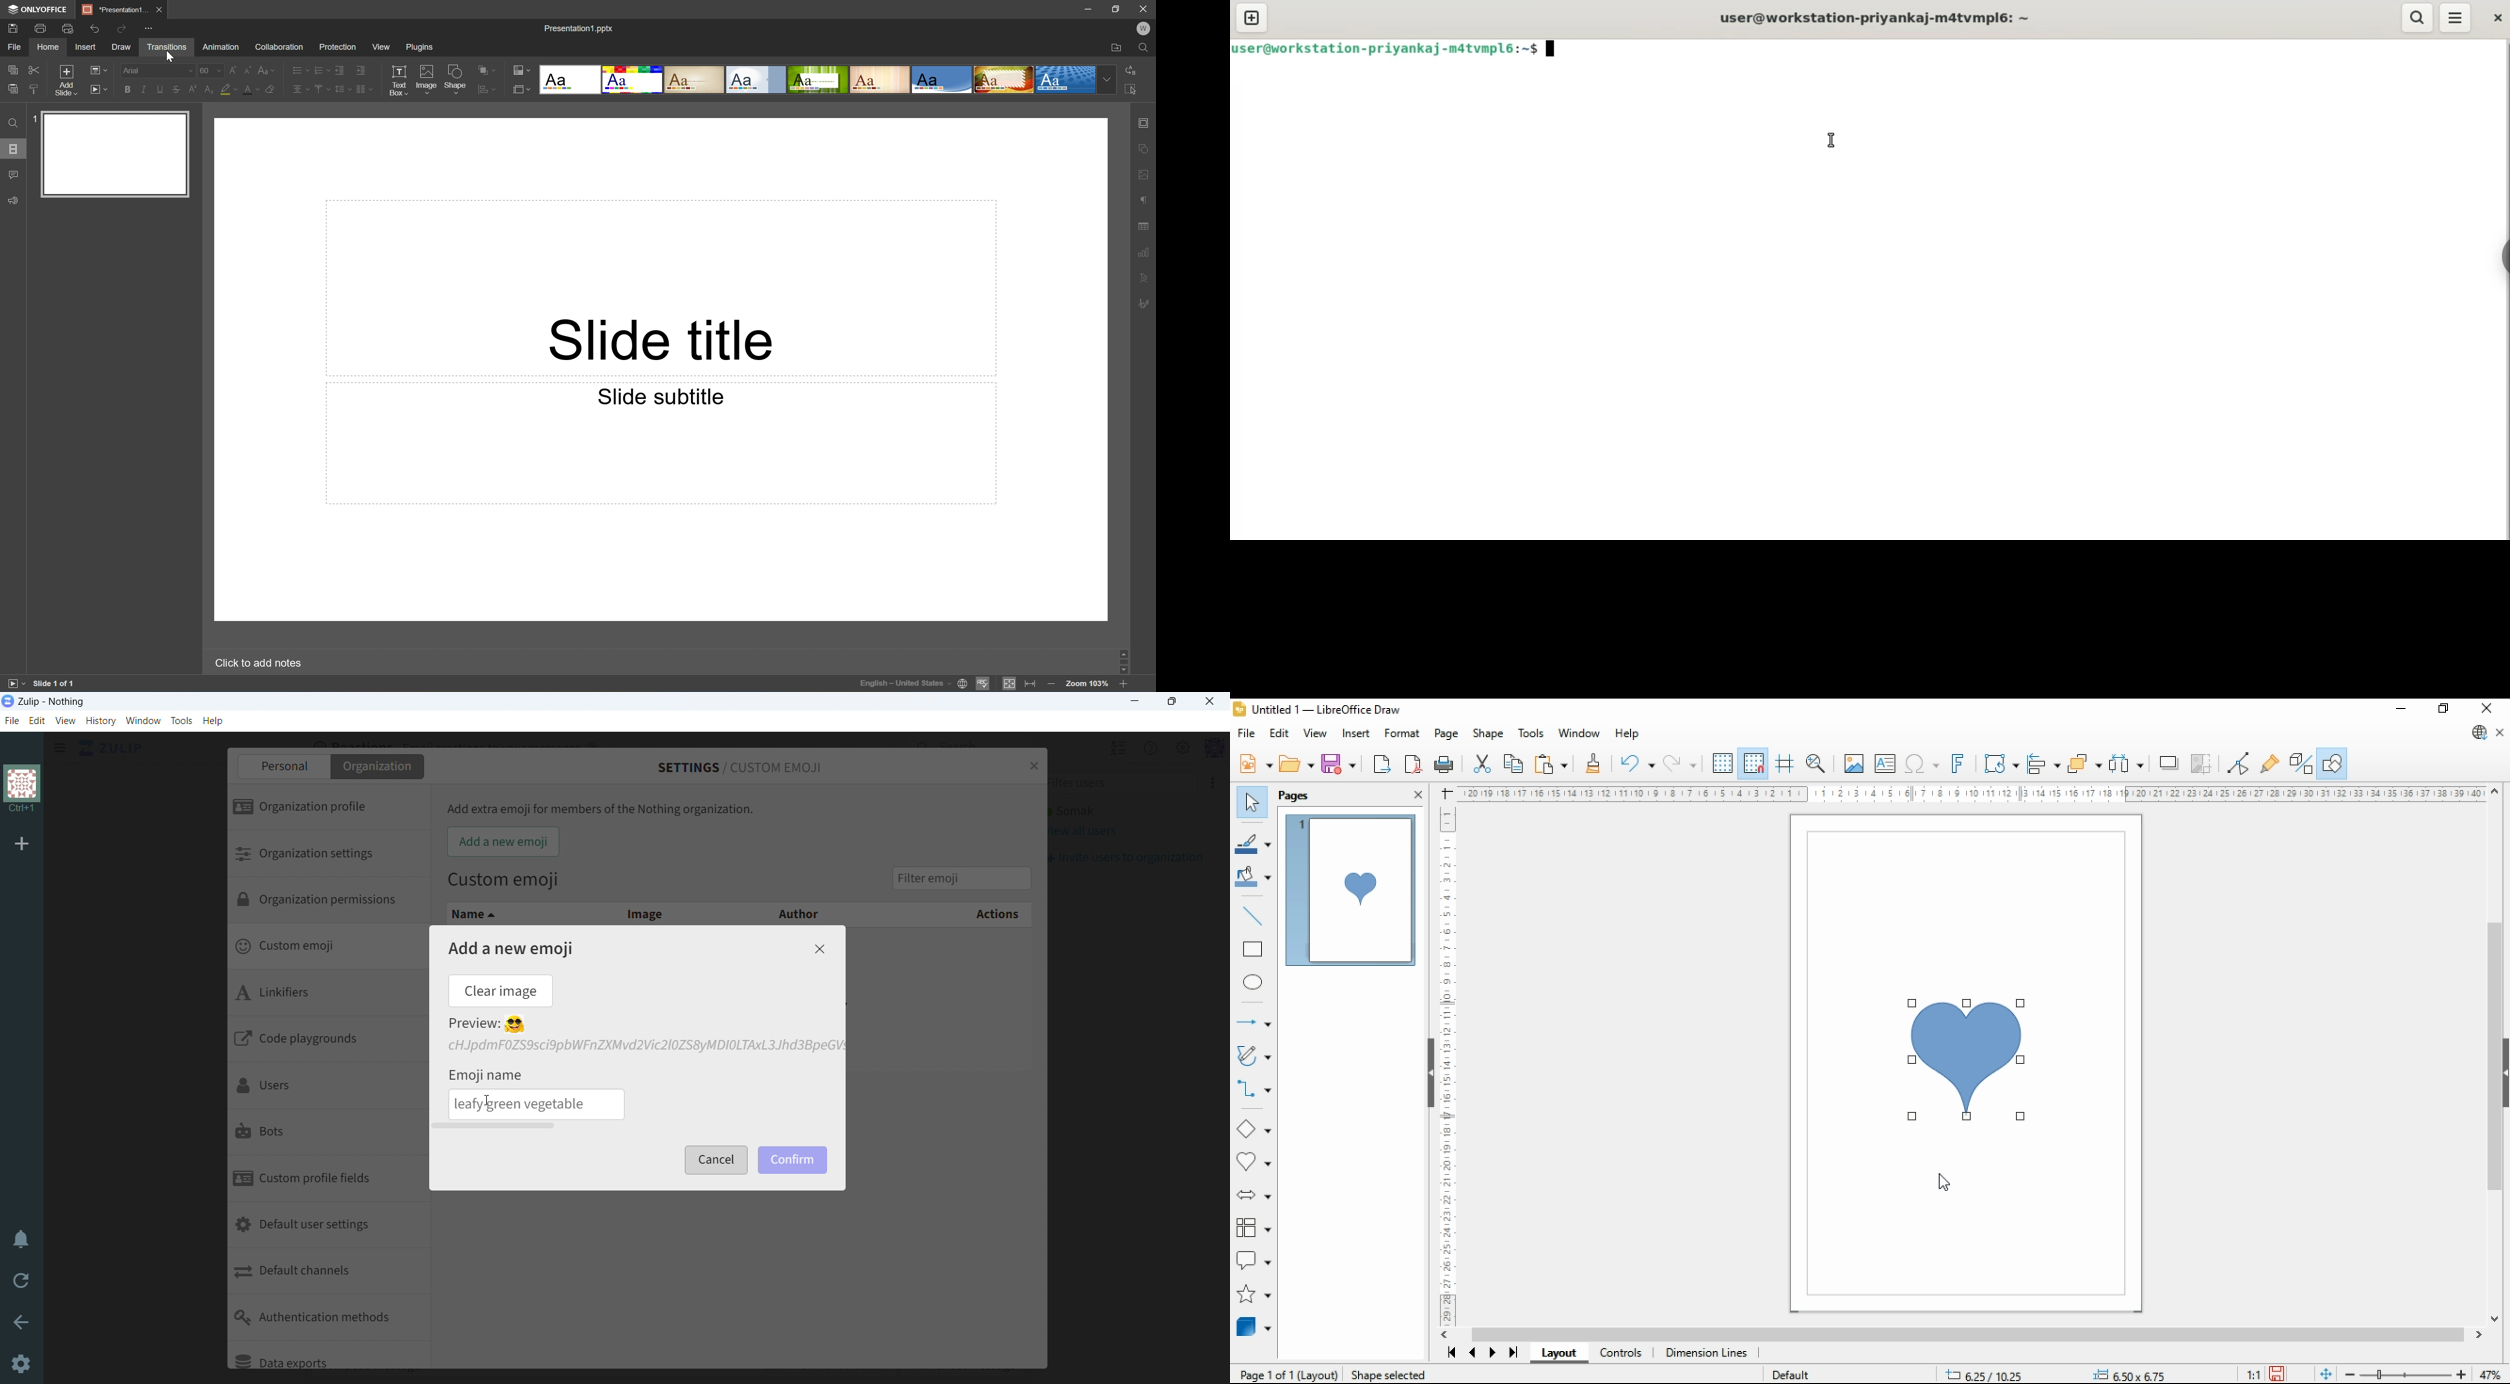  What do you see at coordinates (1033, 764) in the screenshot?
I see `close` at bounding box center [1033, 764].